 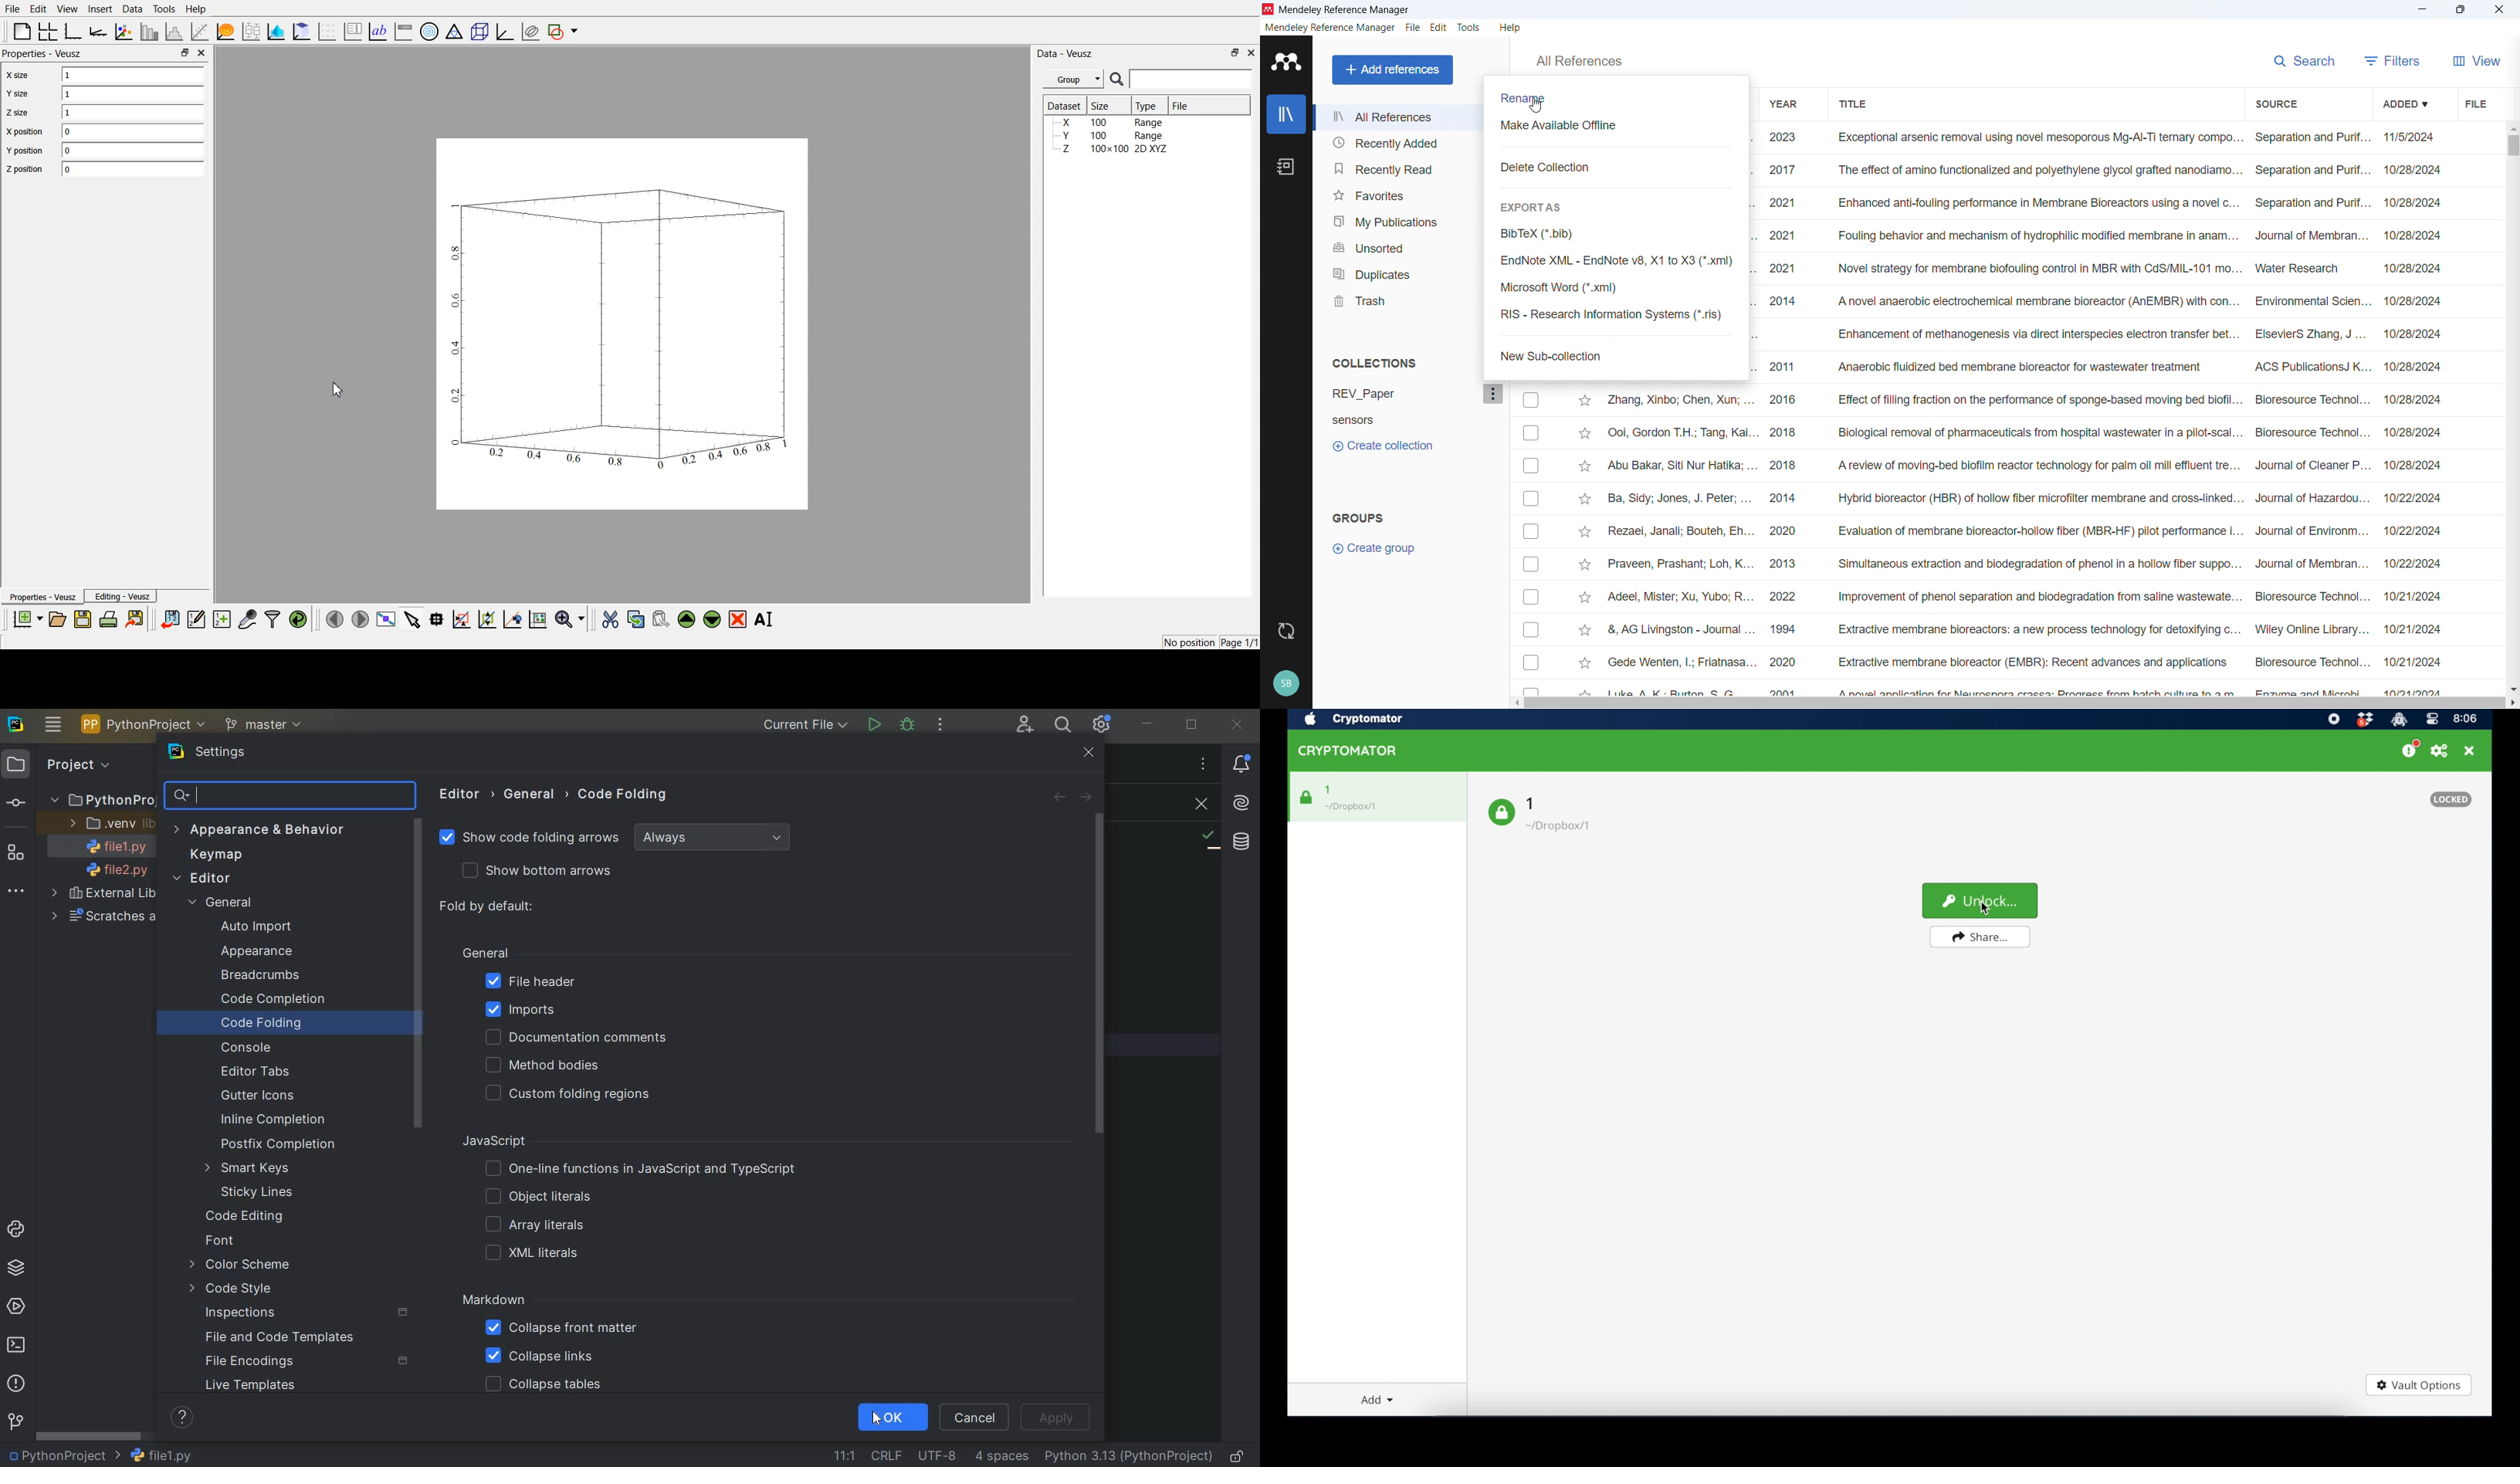 What do you see at coordinates (1397, 194) in the screenshot?
I see `Favorites ` at bounding box center [1397, 194].